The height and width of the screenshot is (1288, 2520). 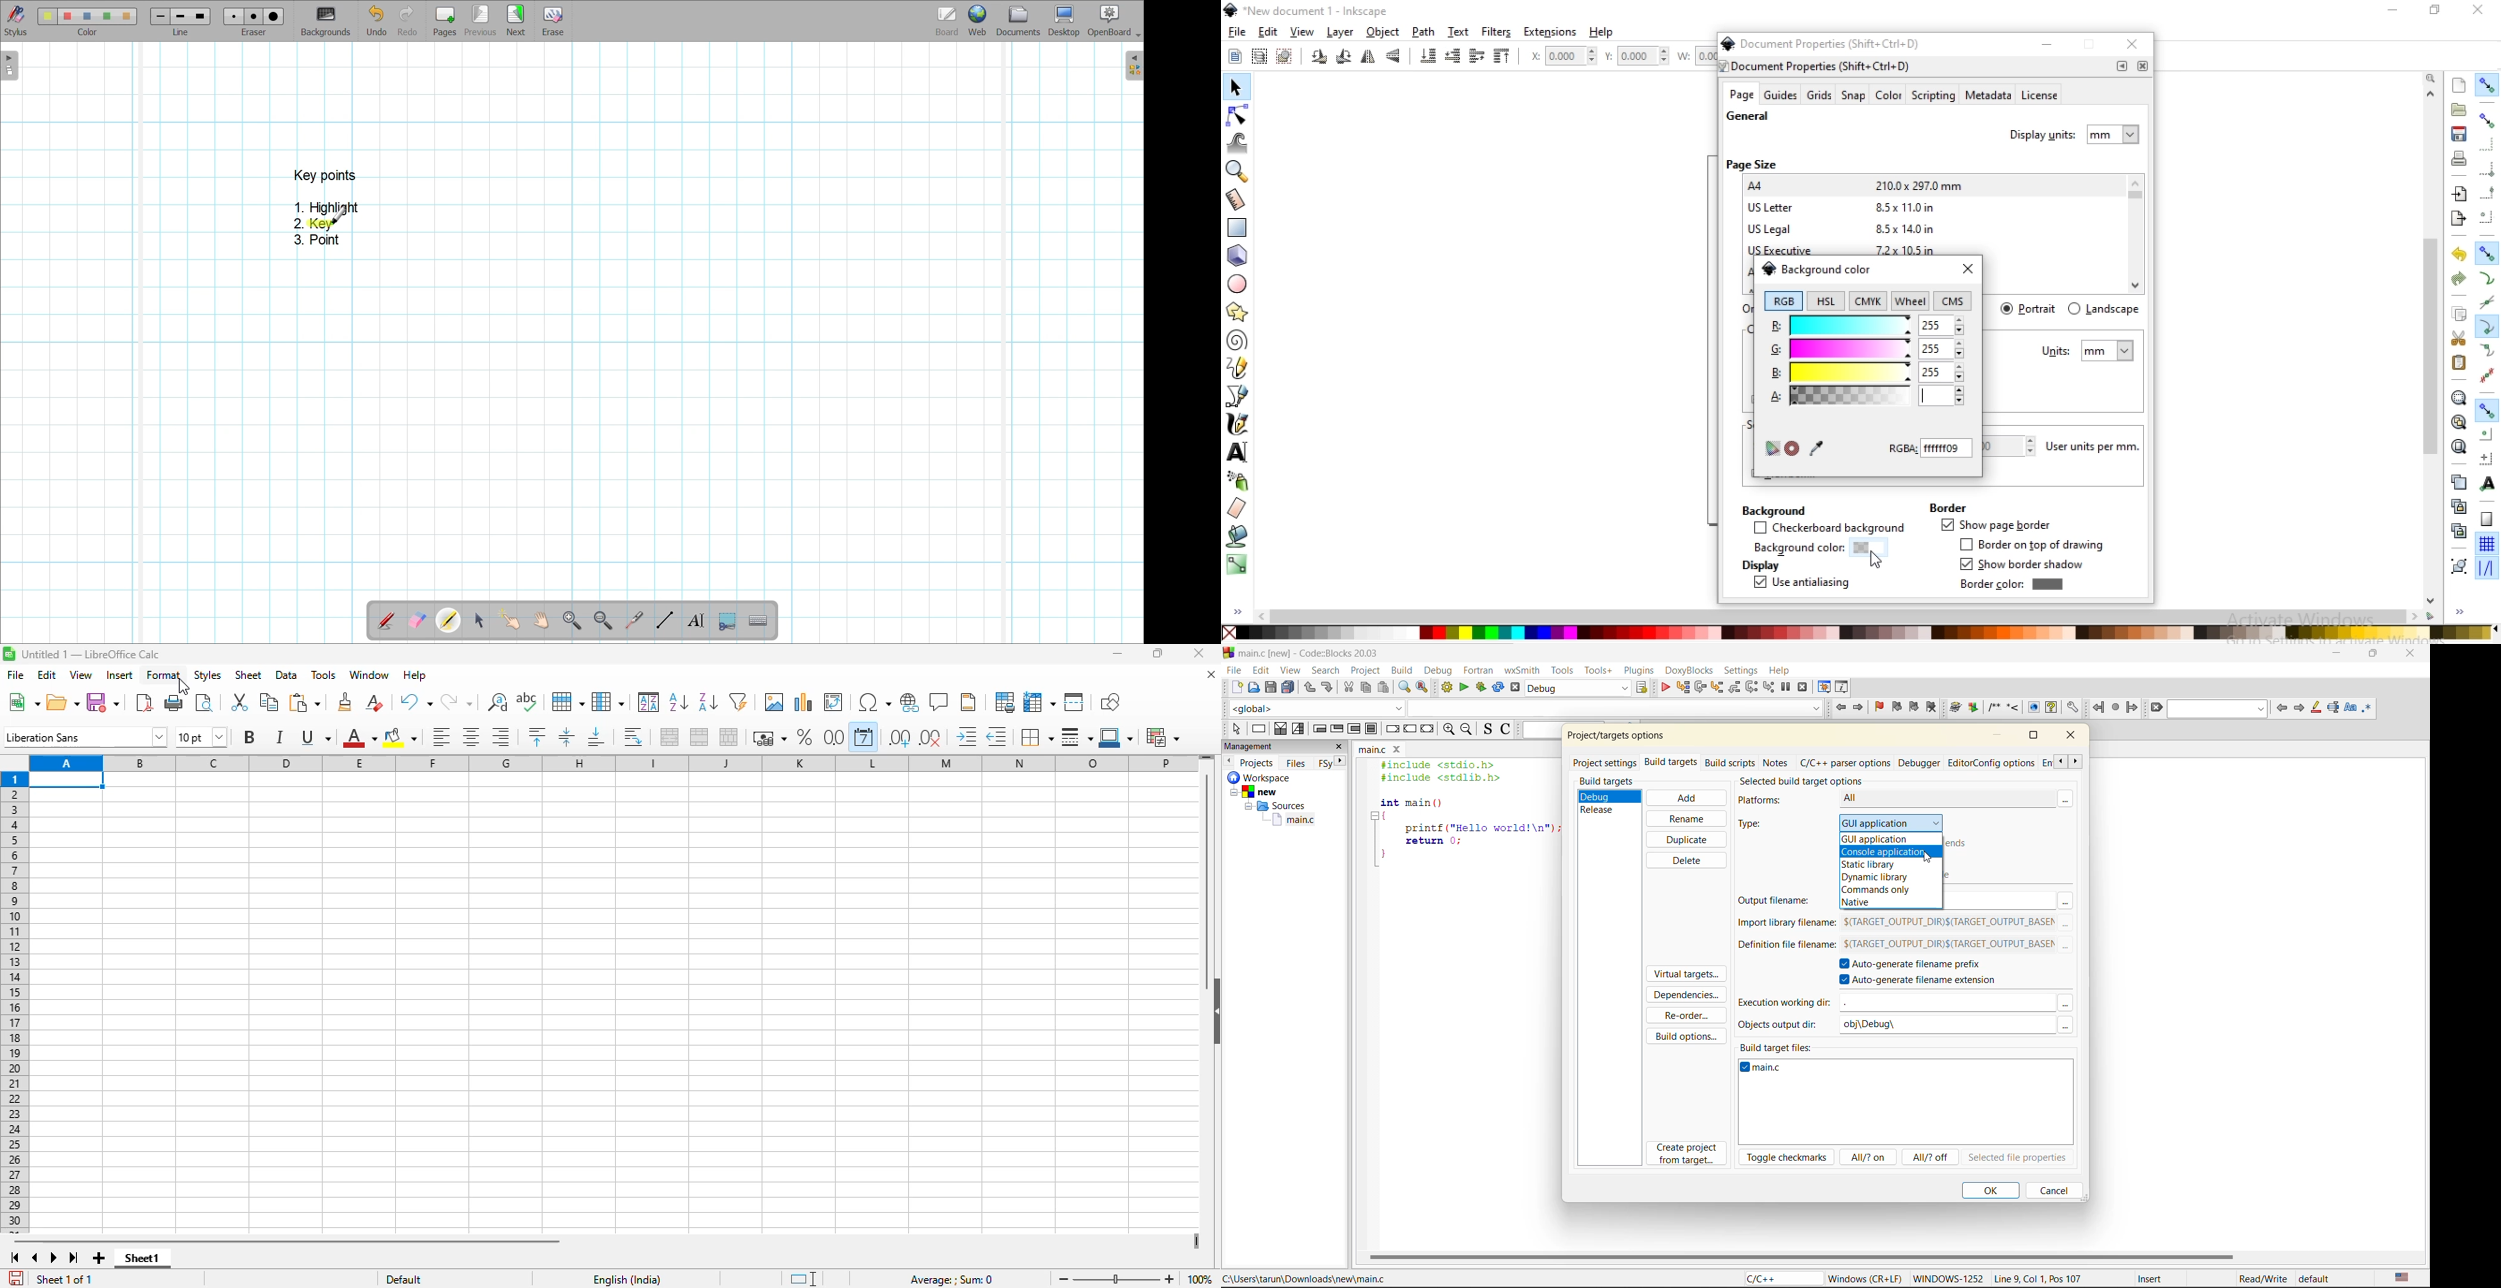 What do you see at coordinates (699, 737) in the screenshot?
I see `merge cells` at bounding box center [699, 737].